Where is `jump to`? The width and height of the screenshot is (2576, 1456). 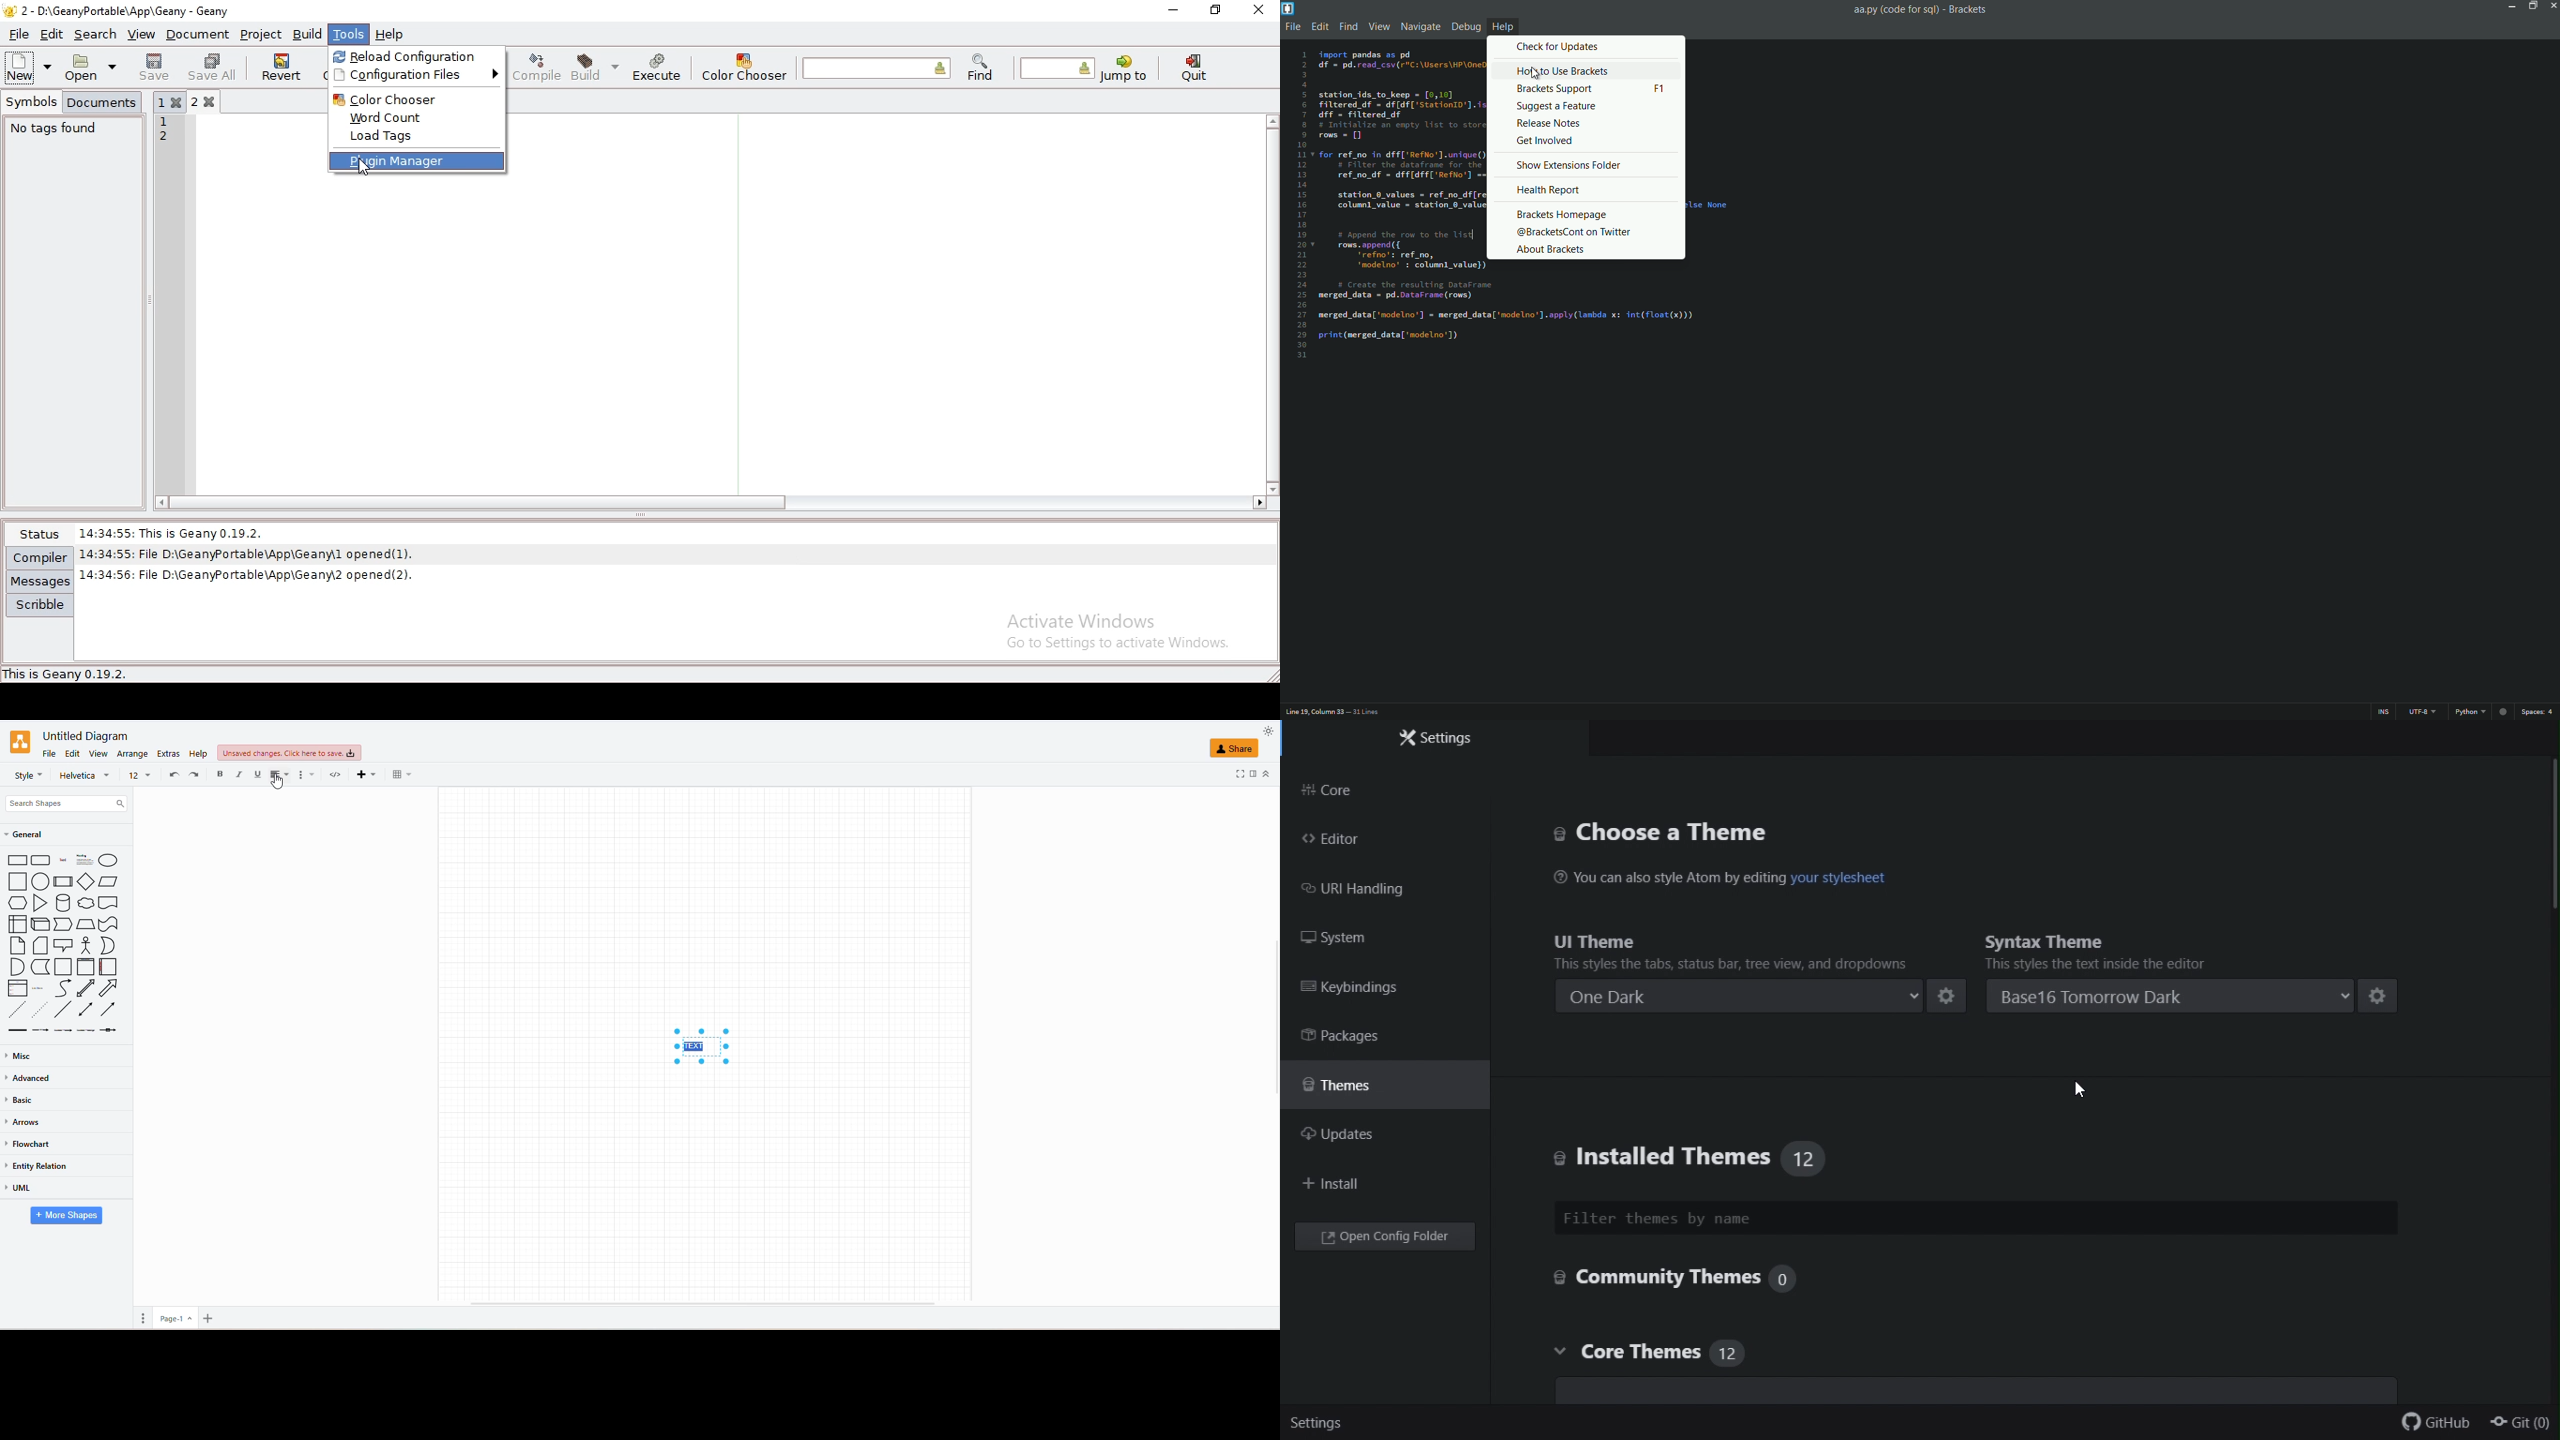 jump to is located at coordinates (1122, 69).